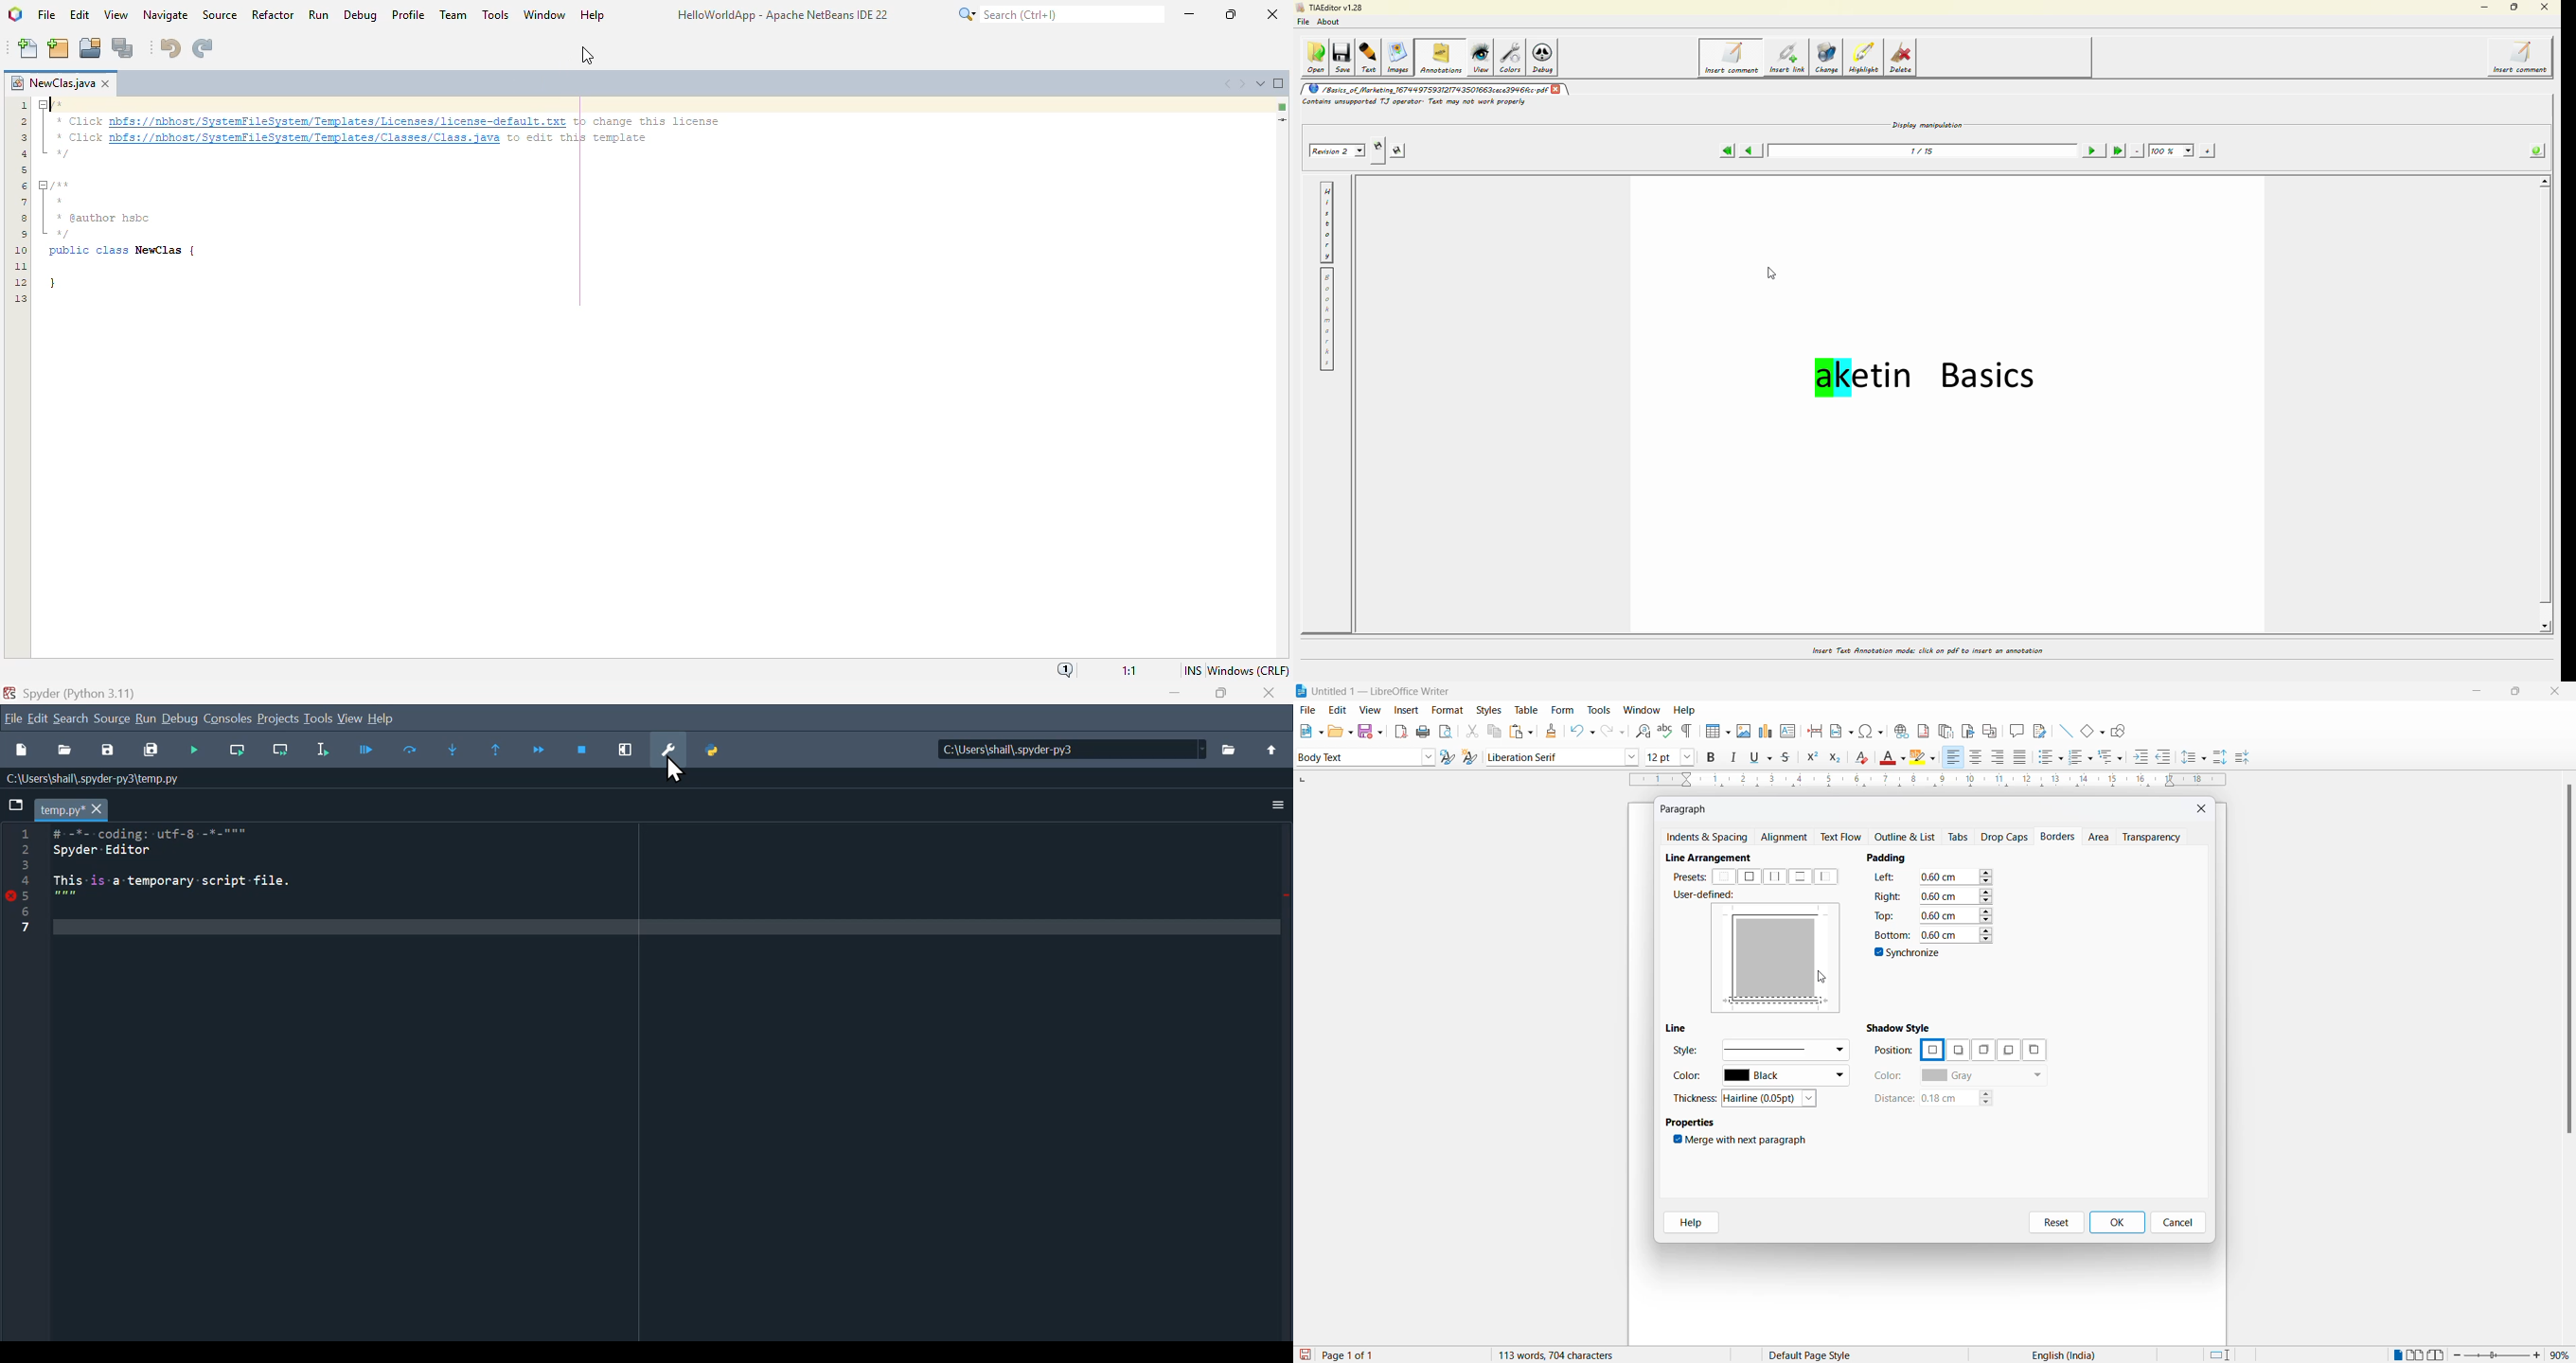 This screenshot has width=2576, height=1372. Describe the element at coordinates (1715, 732) in the screenshot. I see `insert image` at that location.